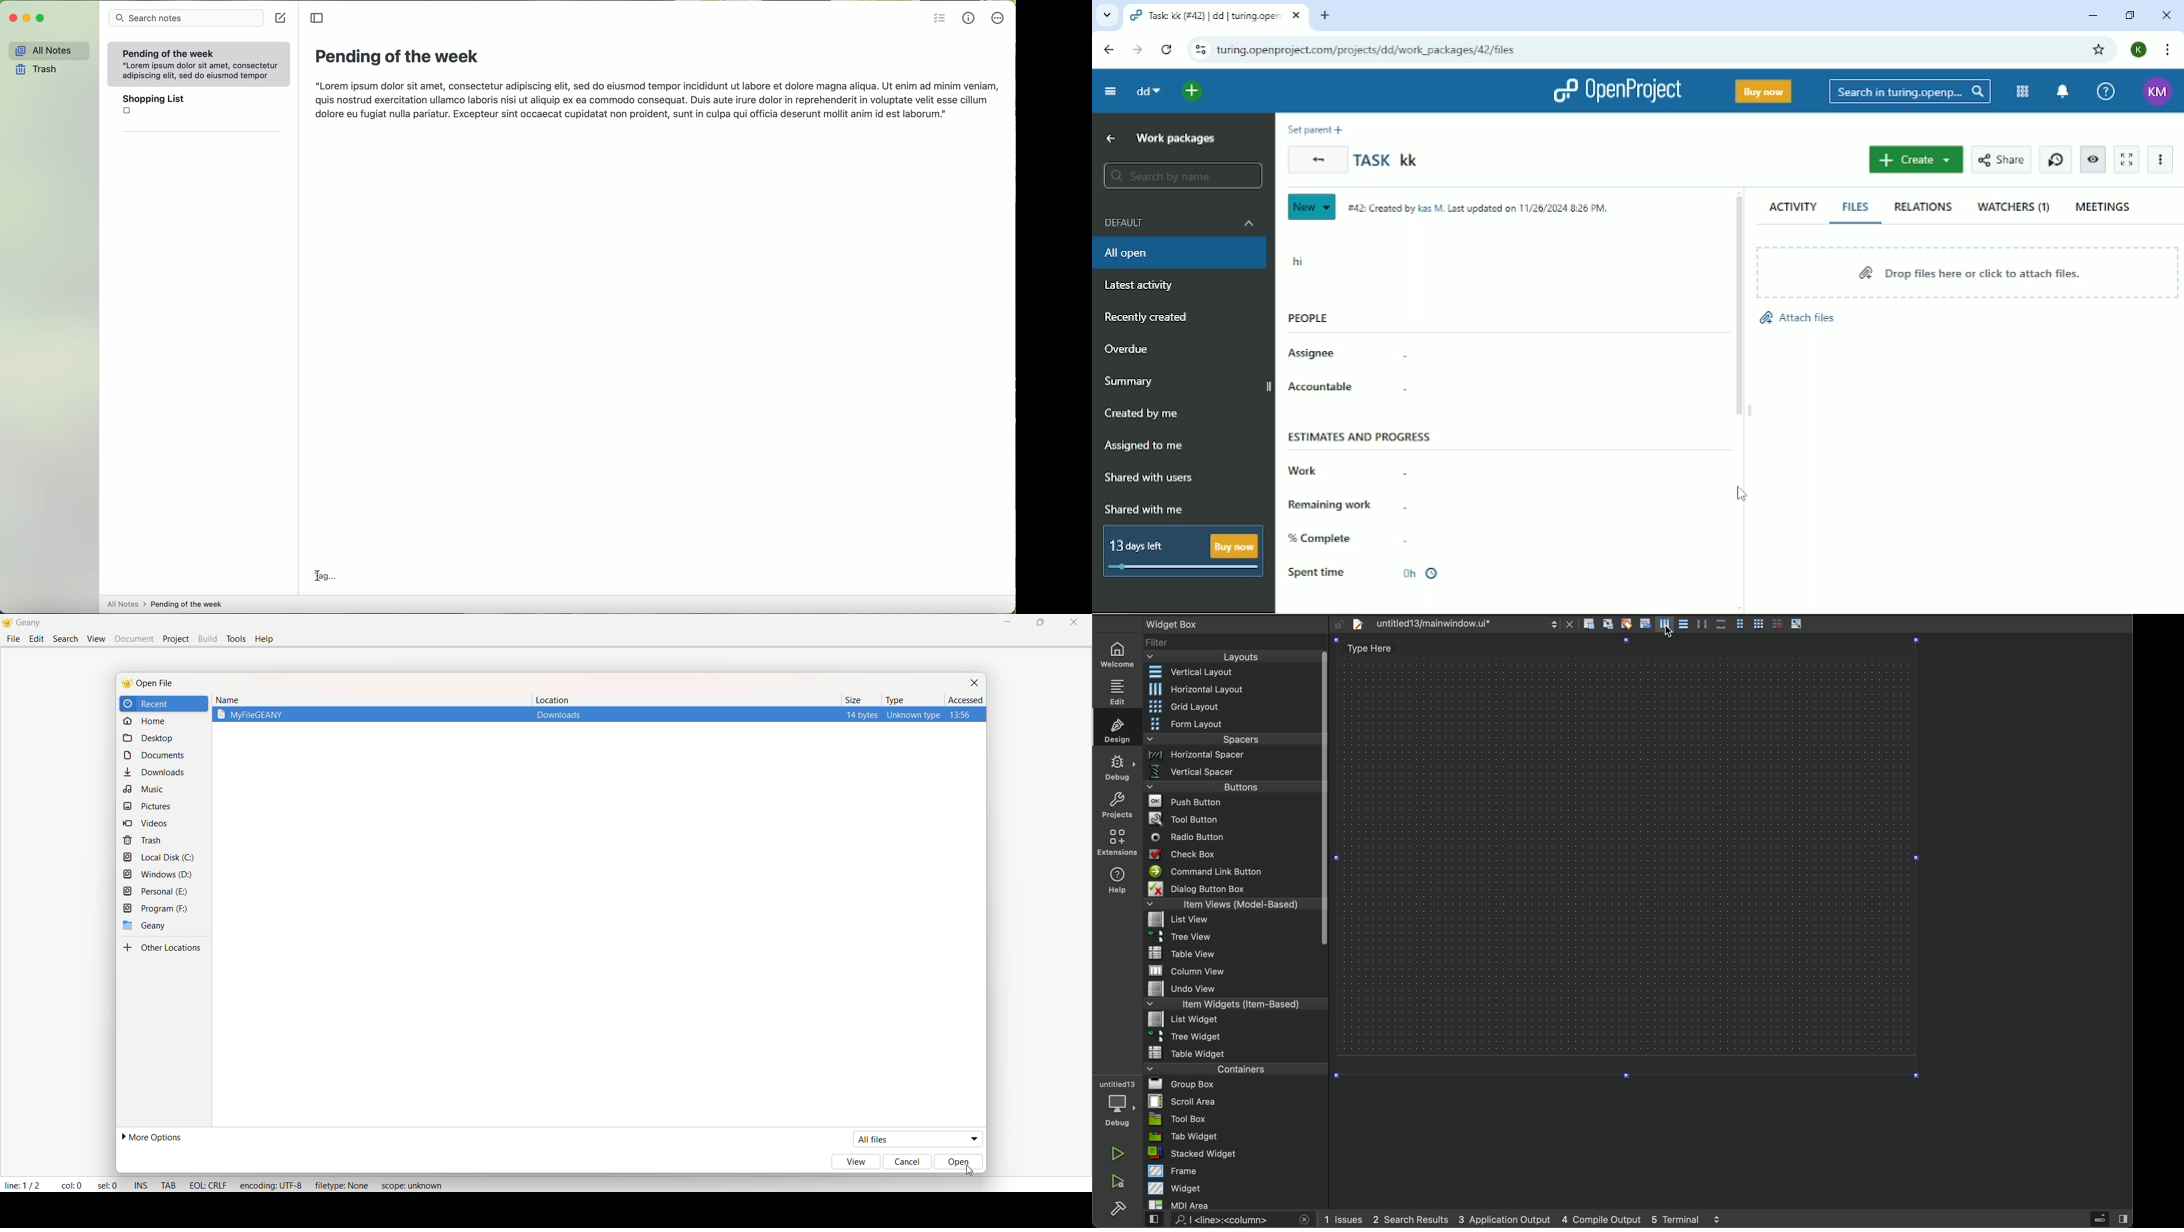 The height and width of the screenshot is (1232, 2184). What do you see at coordinates (2013, 208) in the screenshot?
I see `WATCHERS (1)` at bounding box center [2013, 208].